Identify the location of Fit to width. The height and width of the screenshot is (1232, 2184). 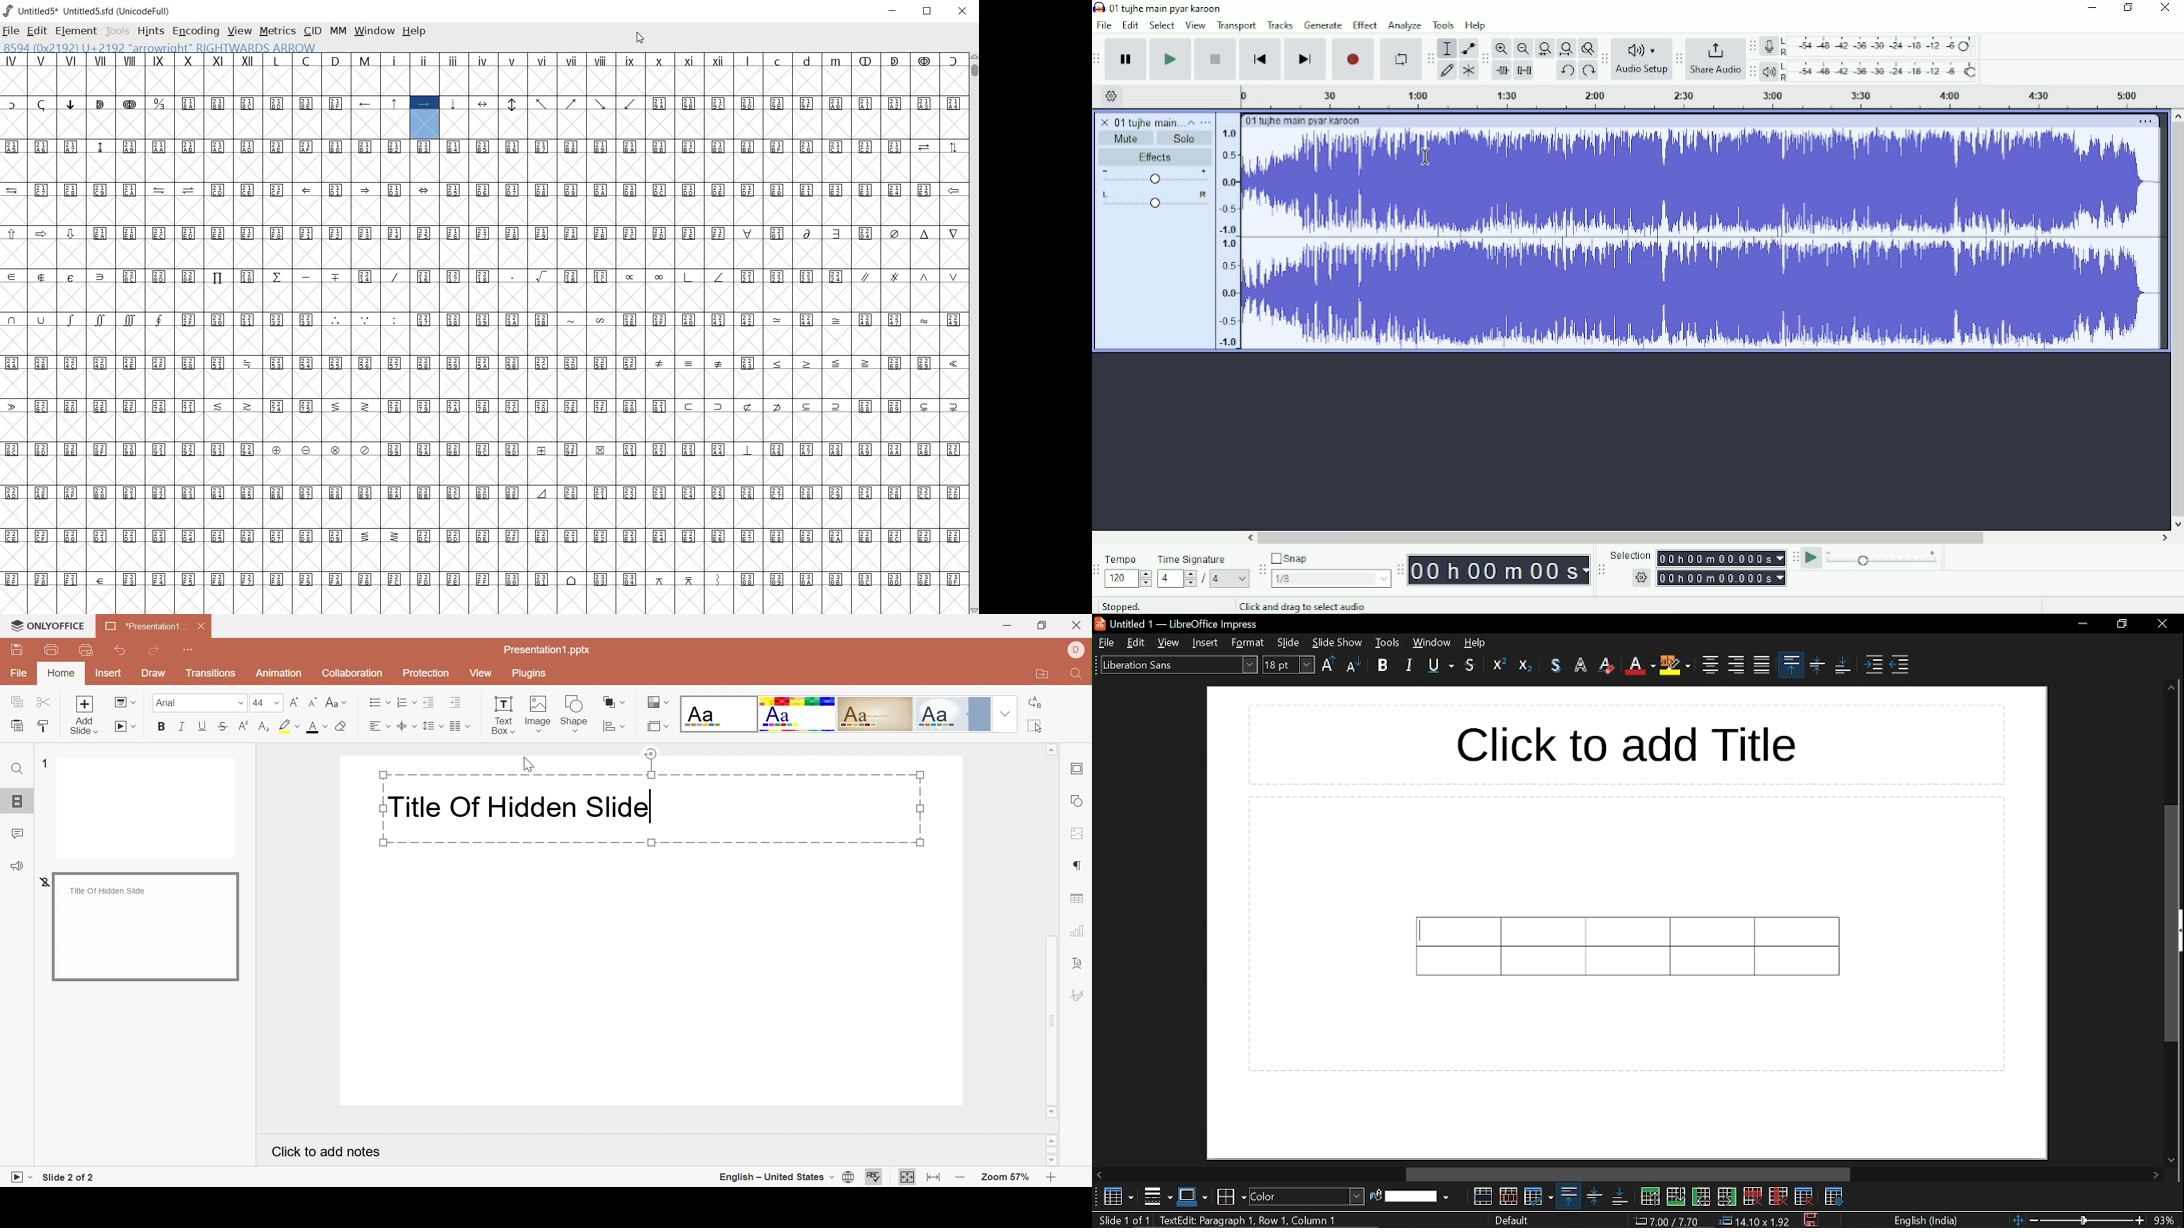
(934, 1179).